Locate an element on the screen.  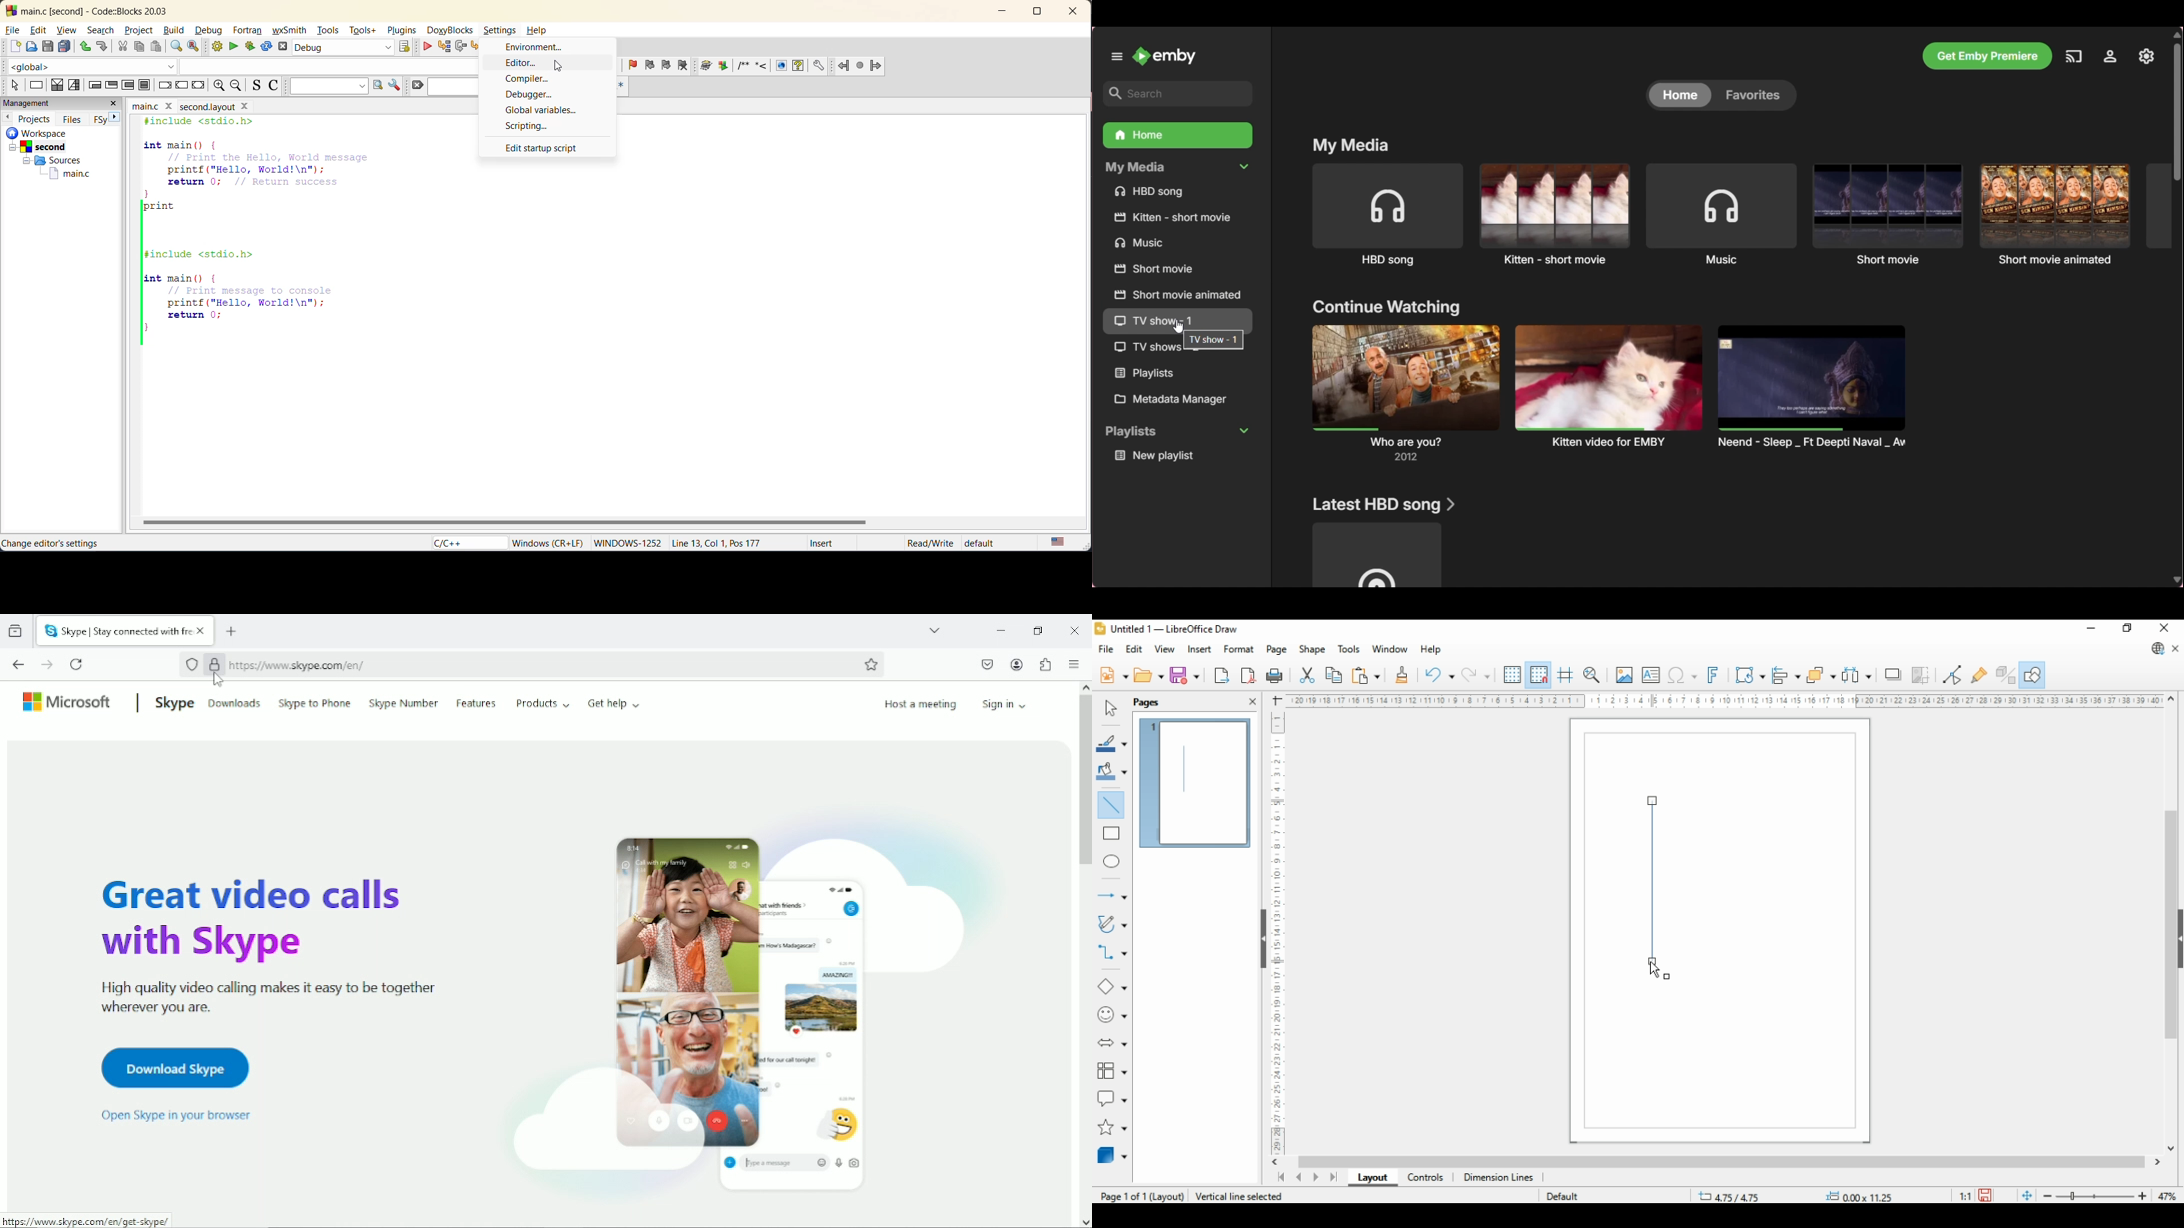
clear bookmark is located at coordinates (688, 67).